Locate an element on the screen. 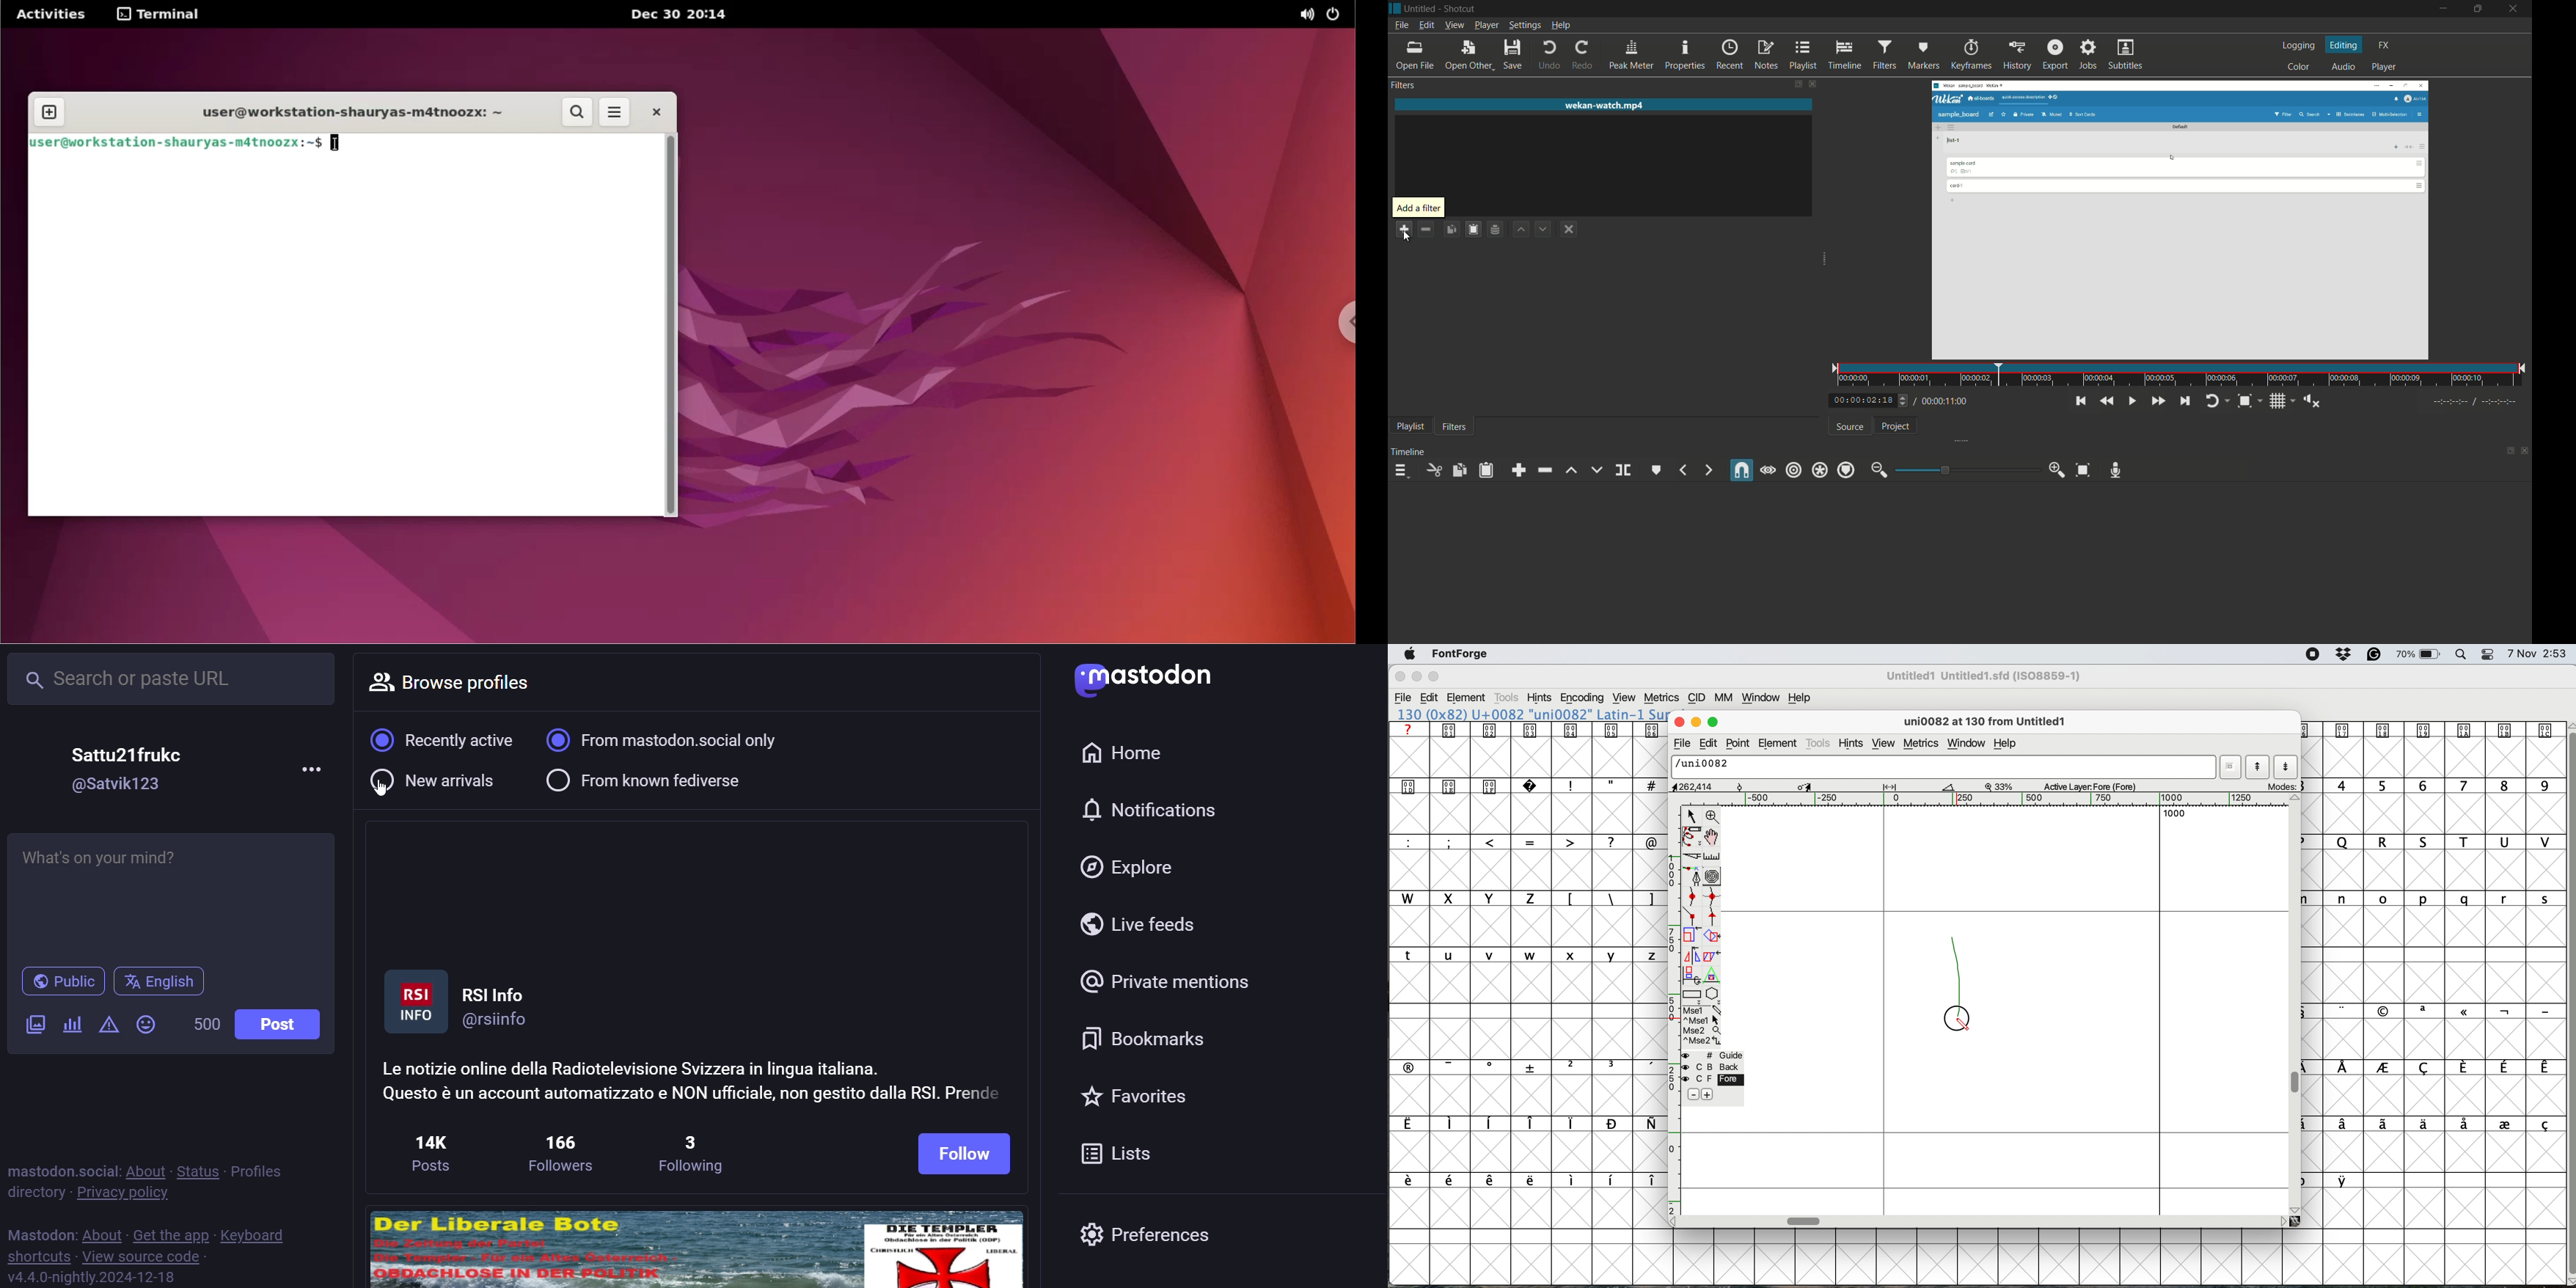 The image size is (2576, 1288). Sattu21frukc is located at coordinates (128, 753).